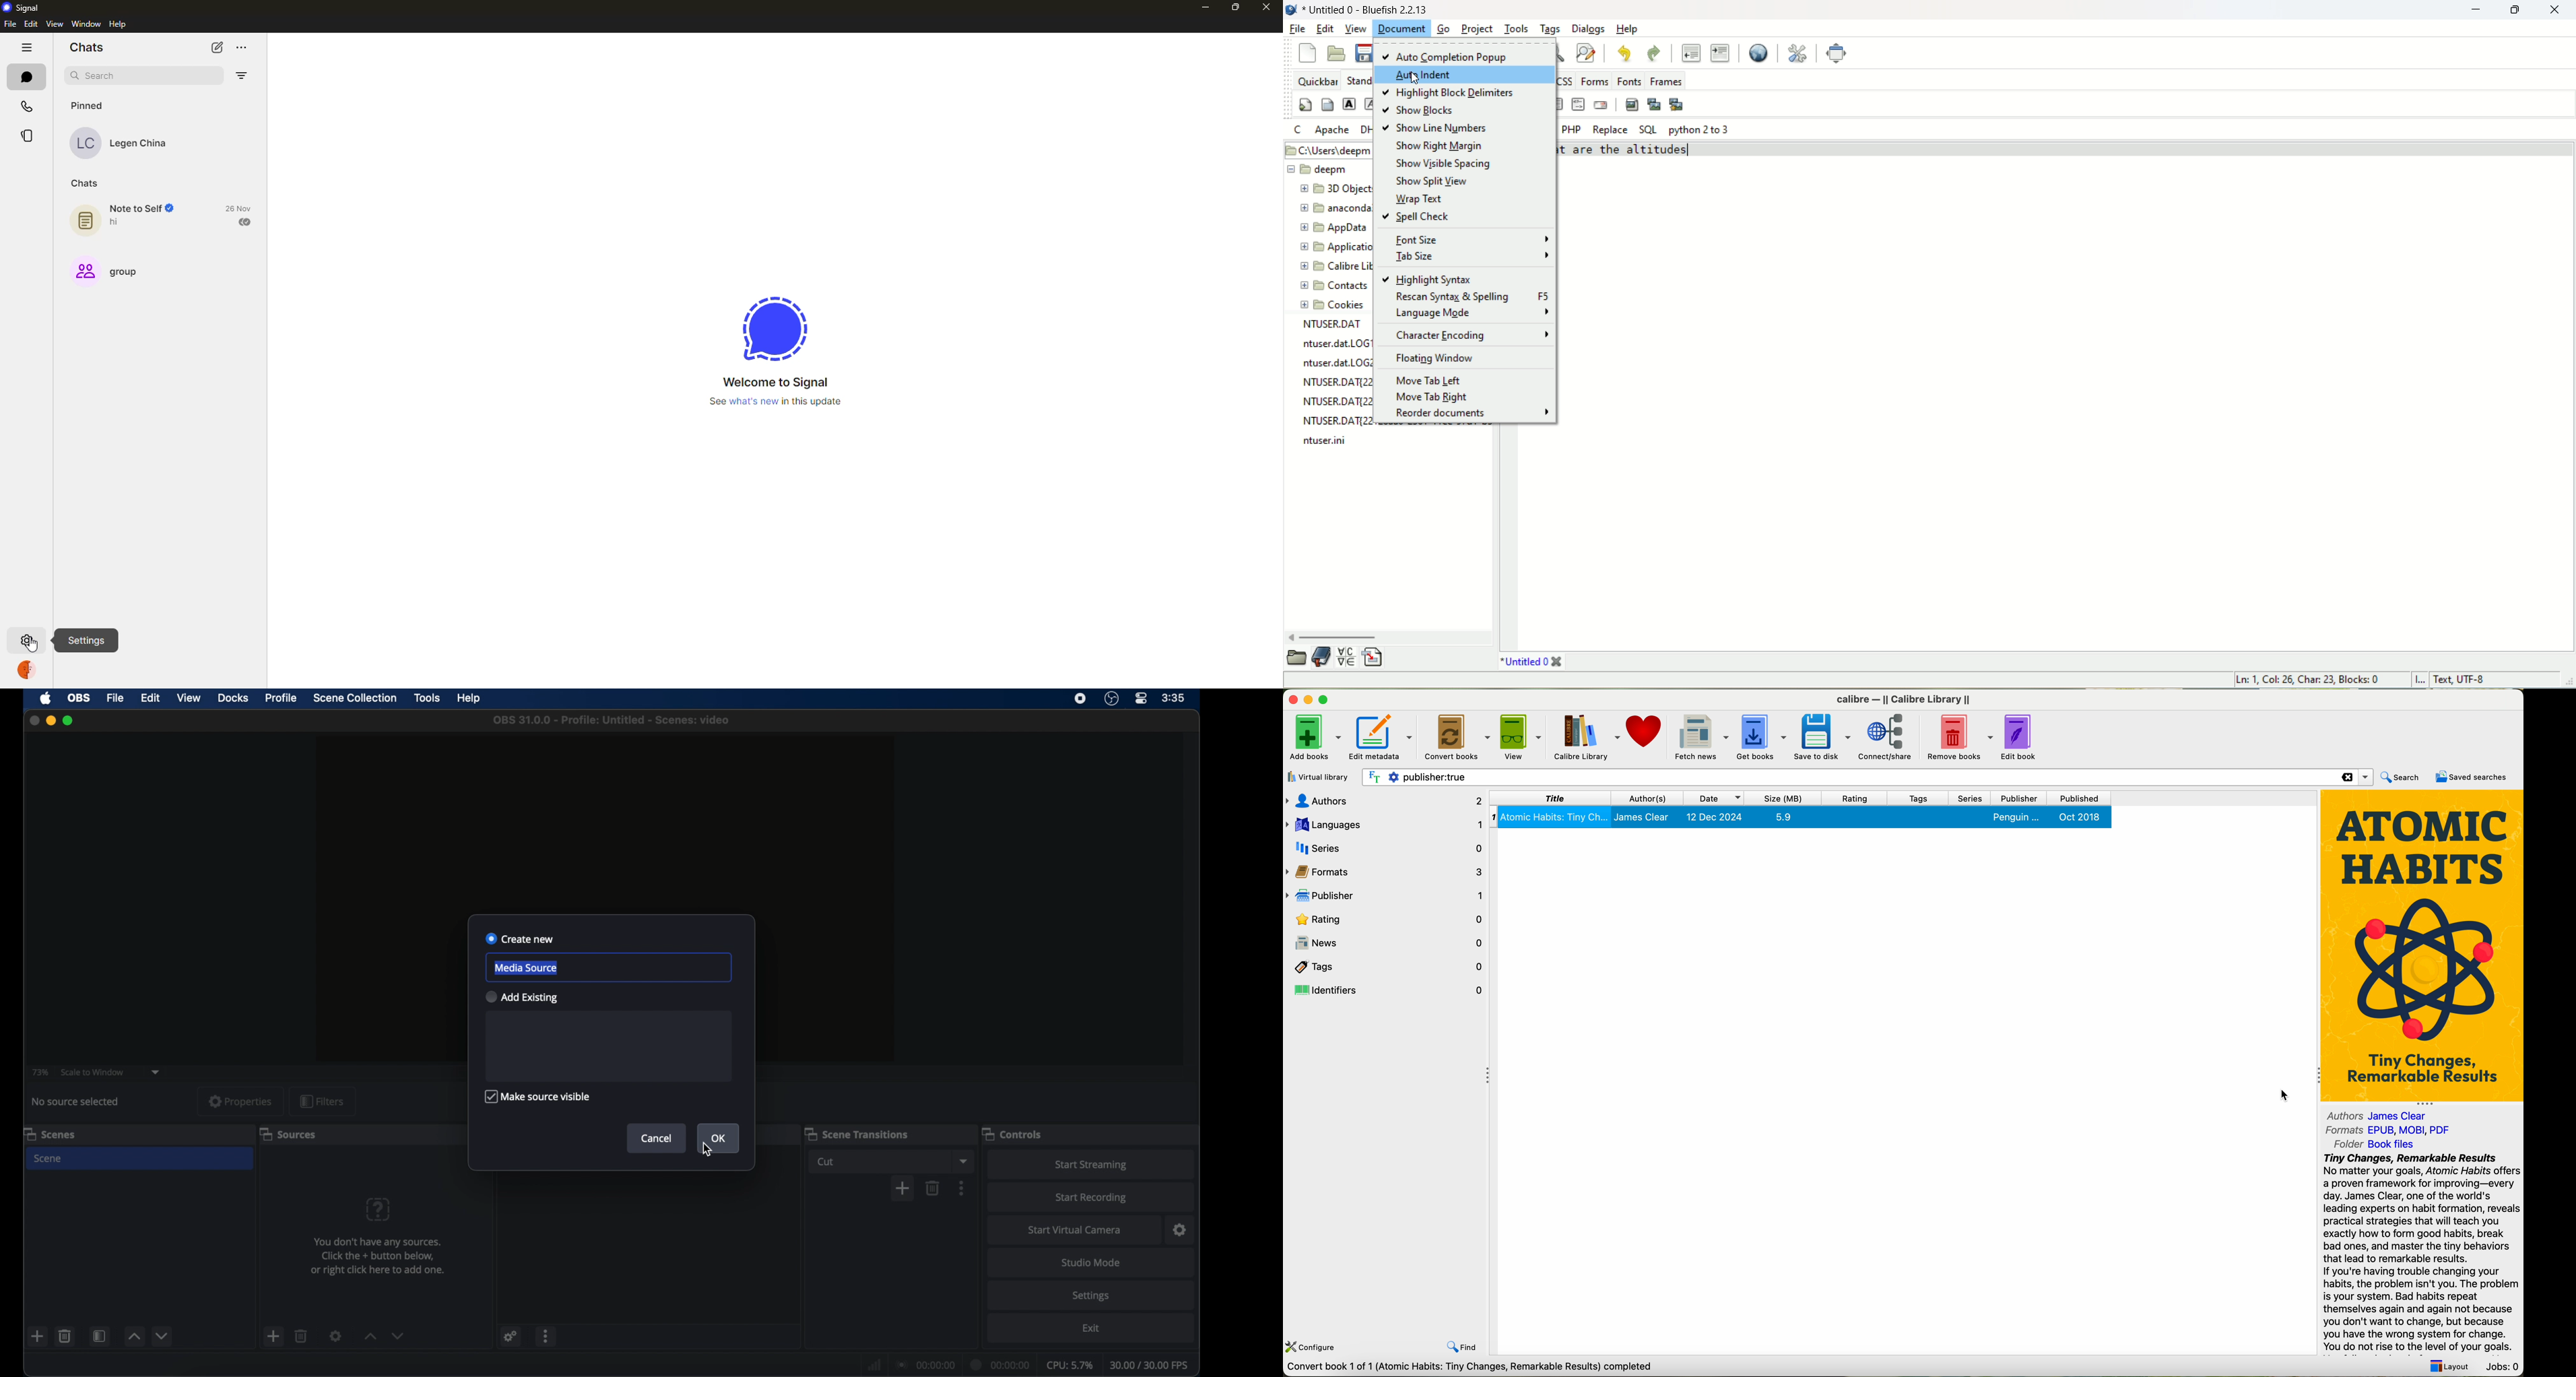  Describe the element at coordinates (2422, 944) in the screenshot. I see `new book cover` at that location.